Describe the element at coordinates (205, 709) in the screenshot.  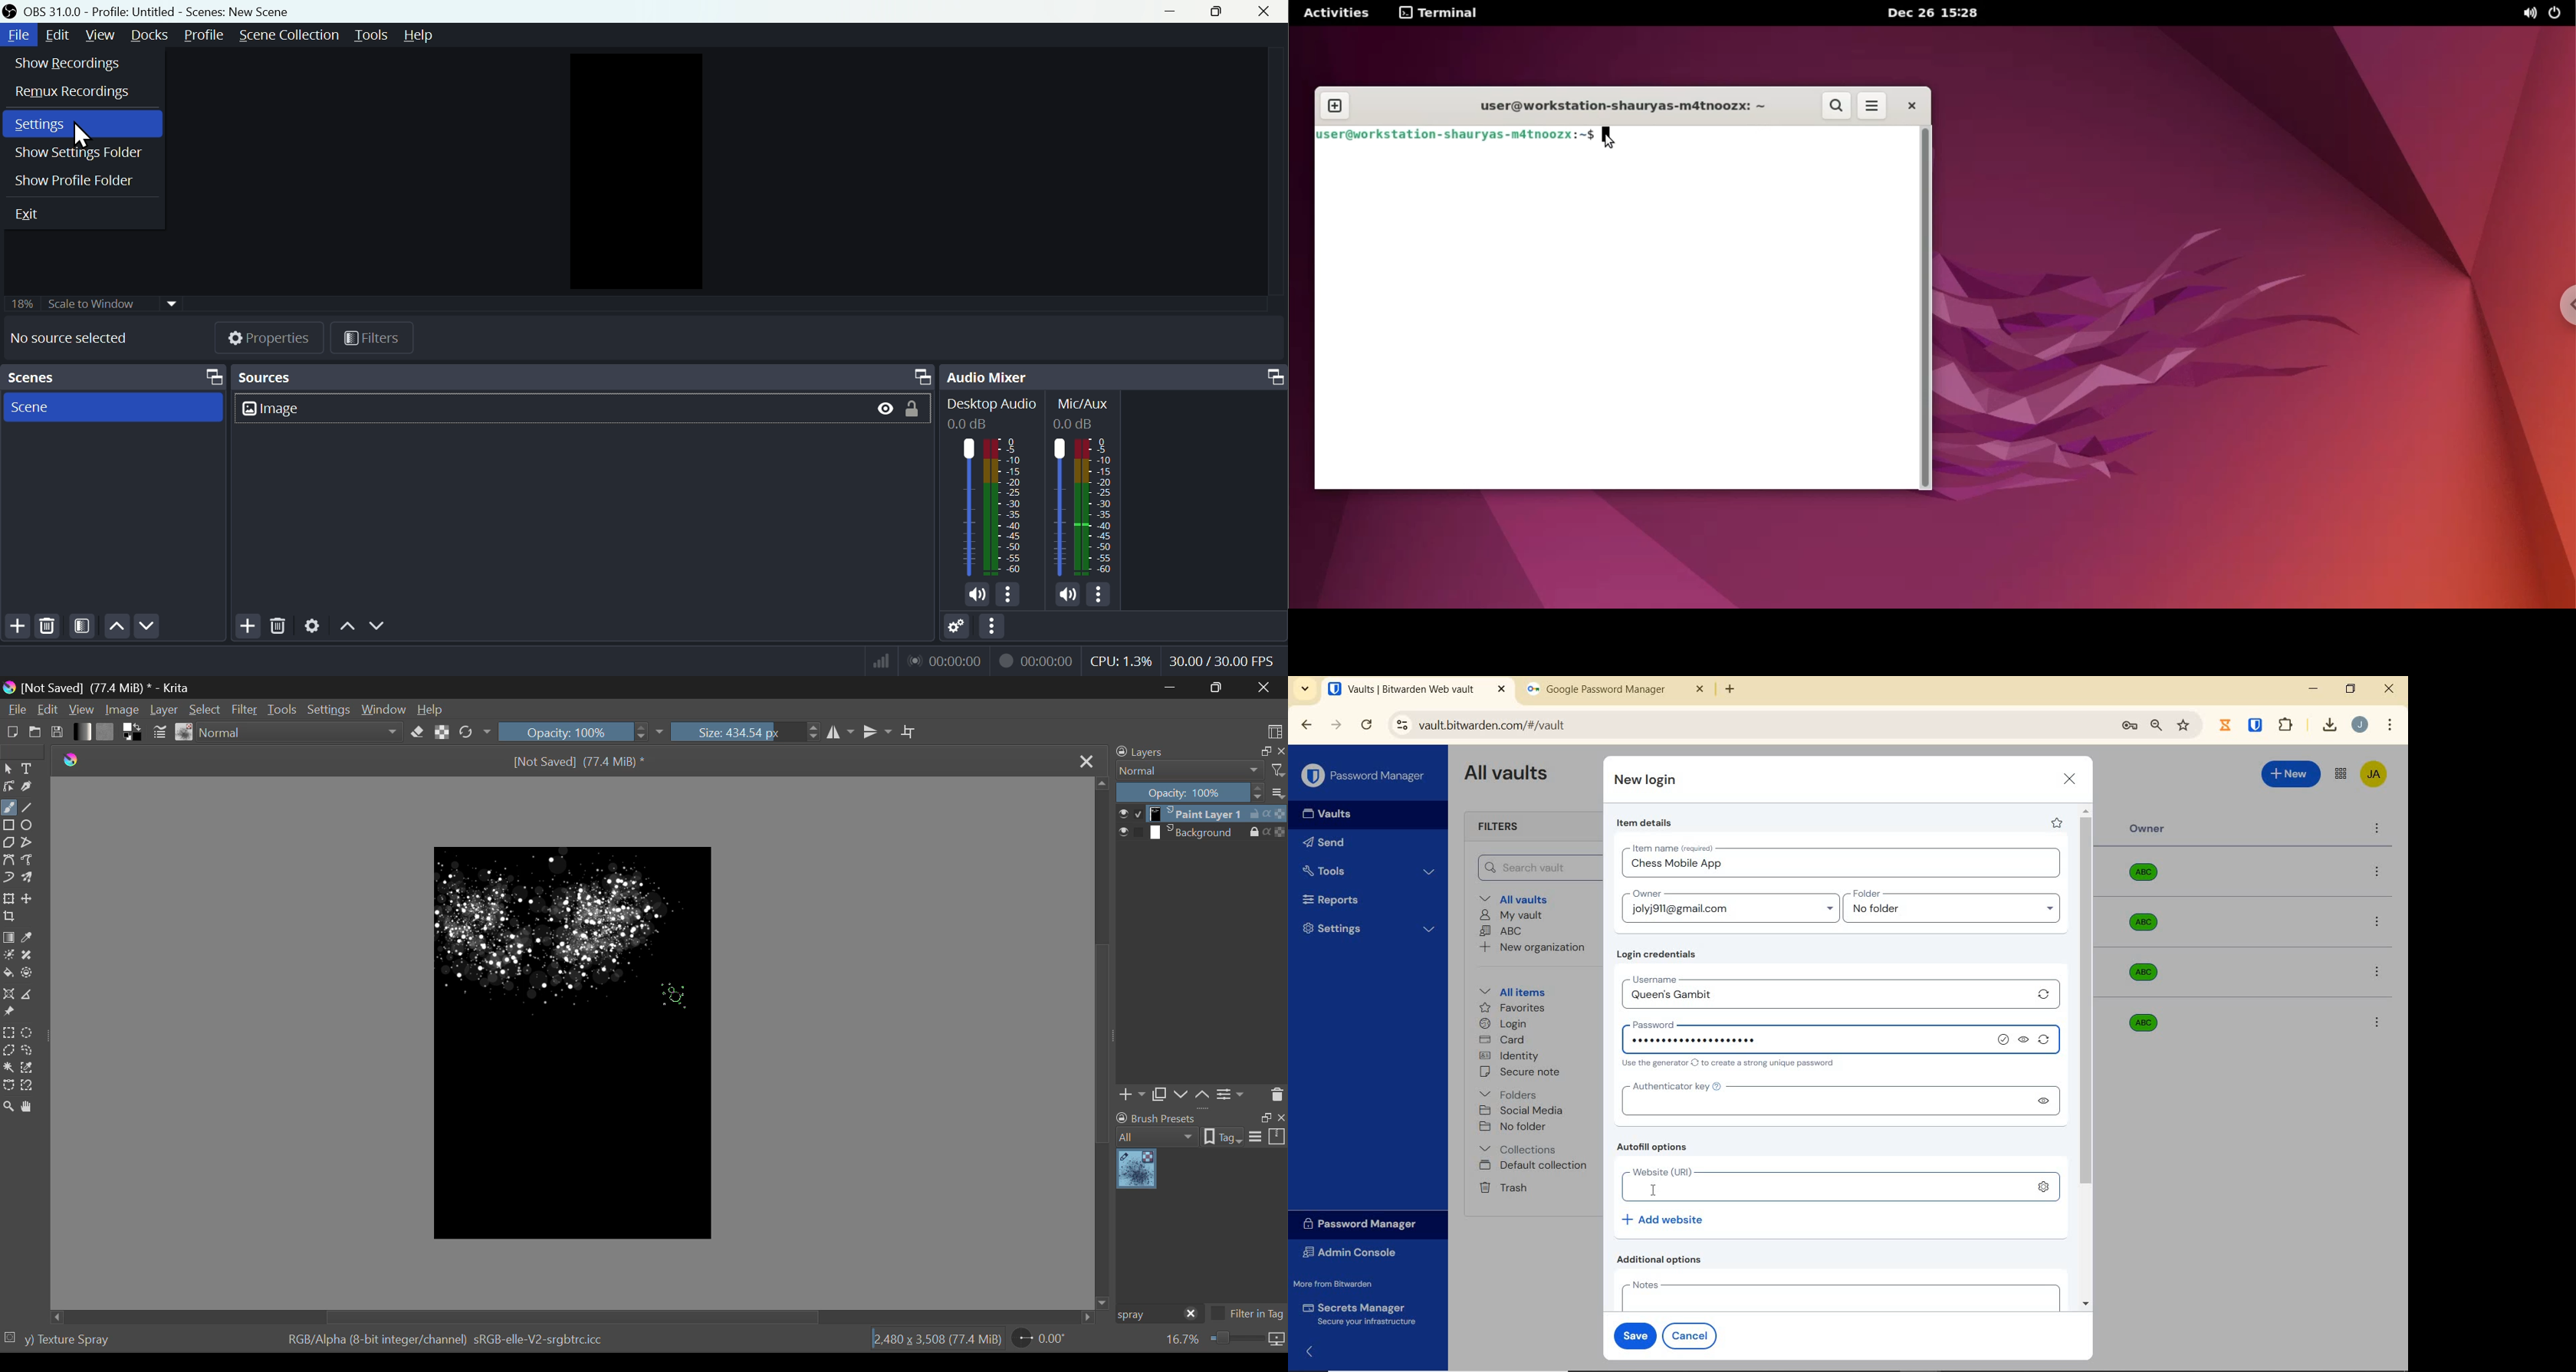
I see `Select` at that location.